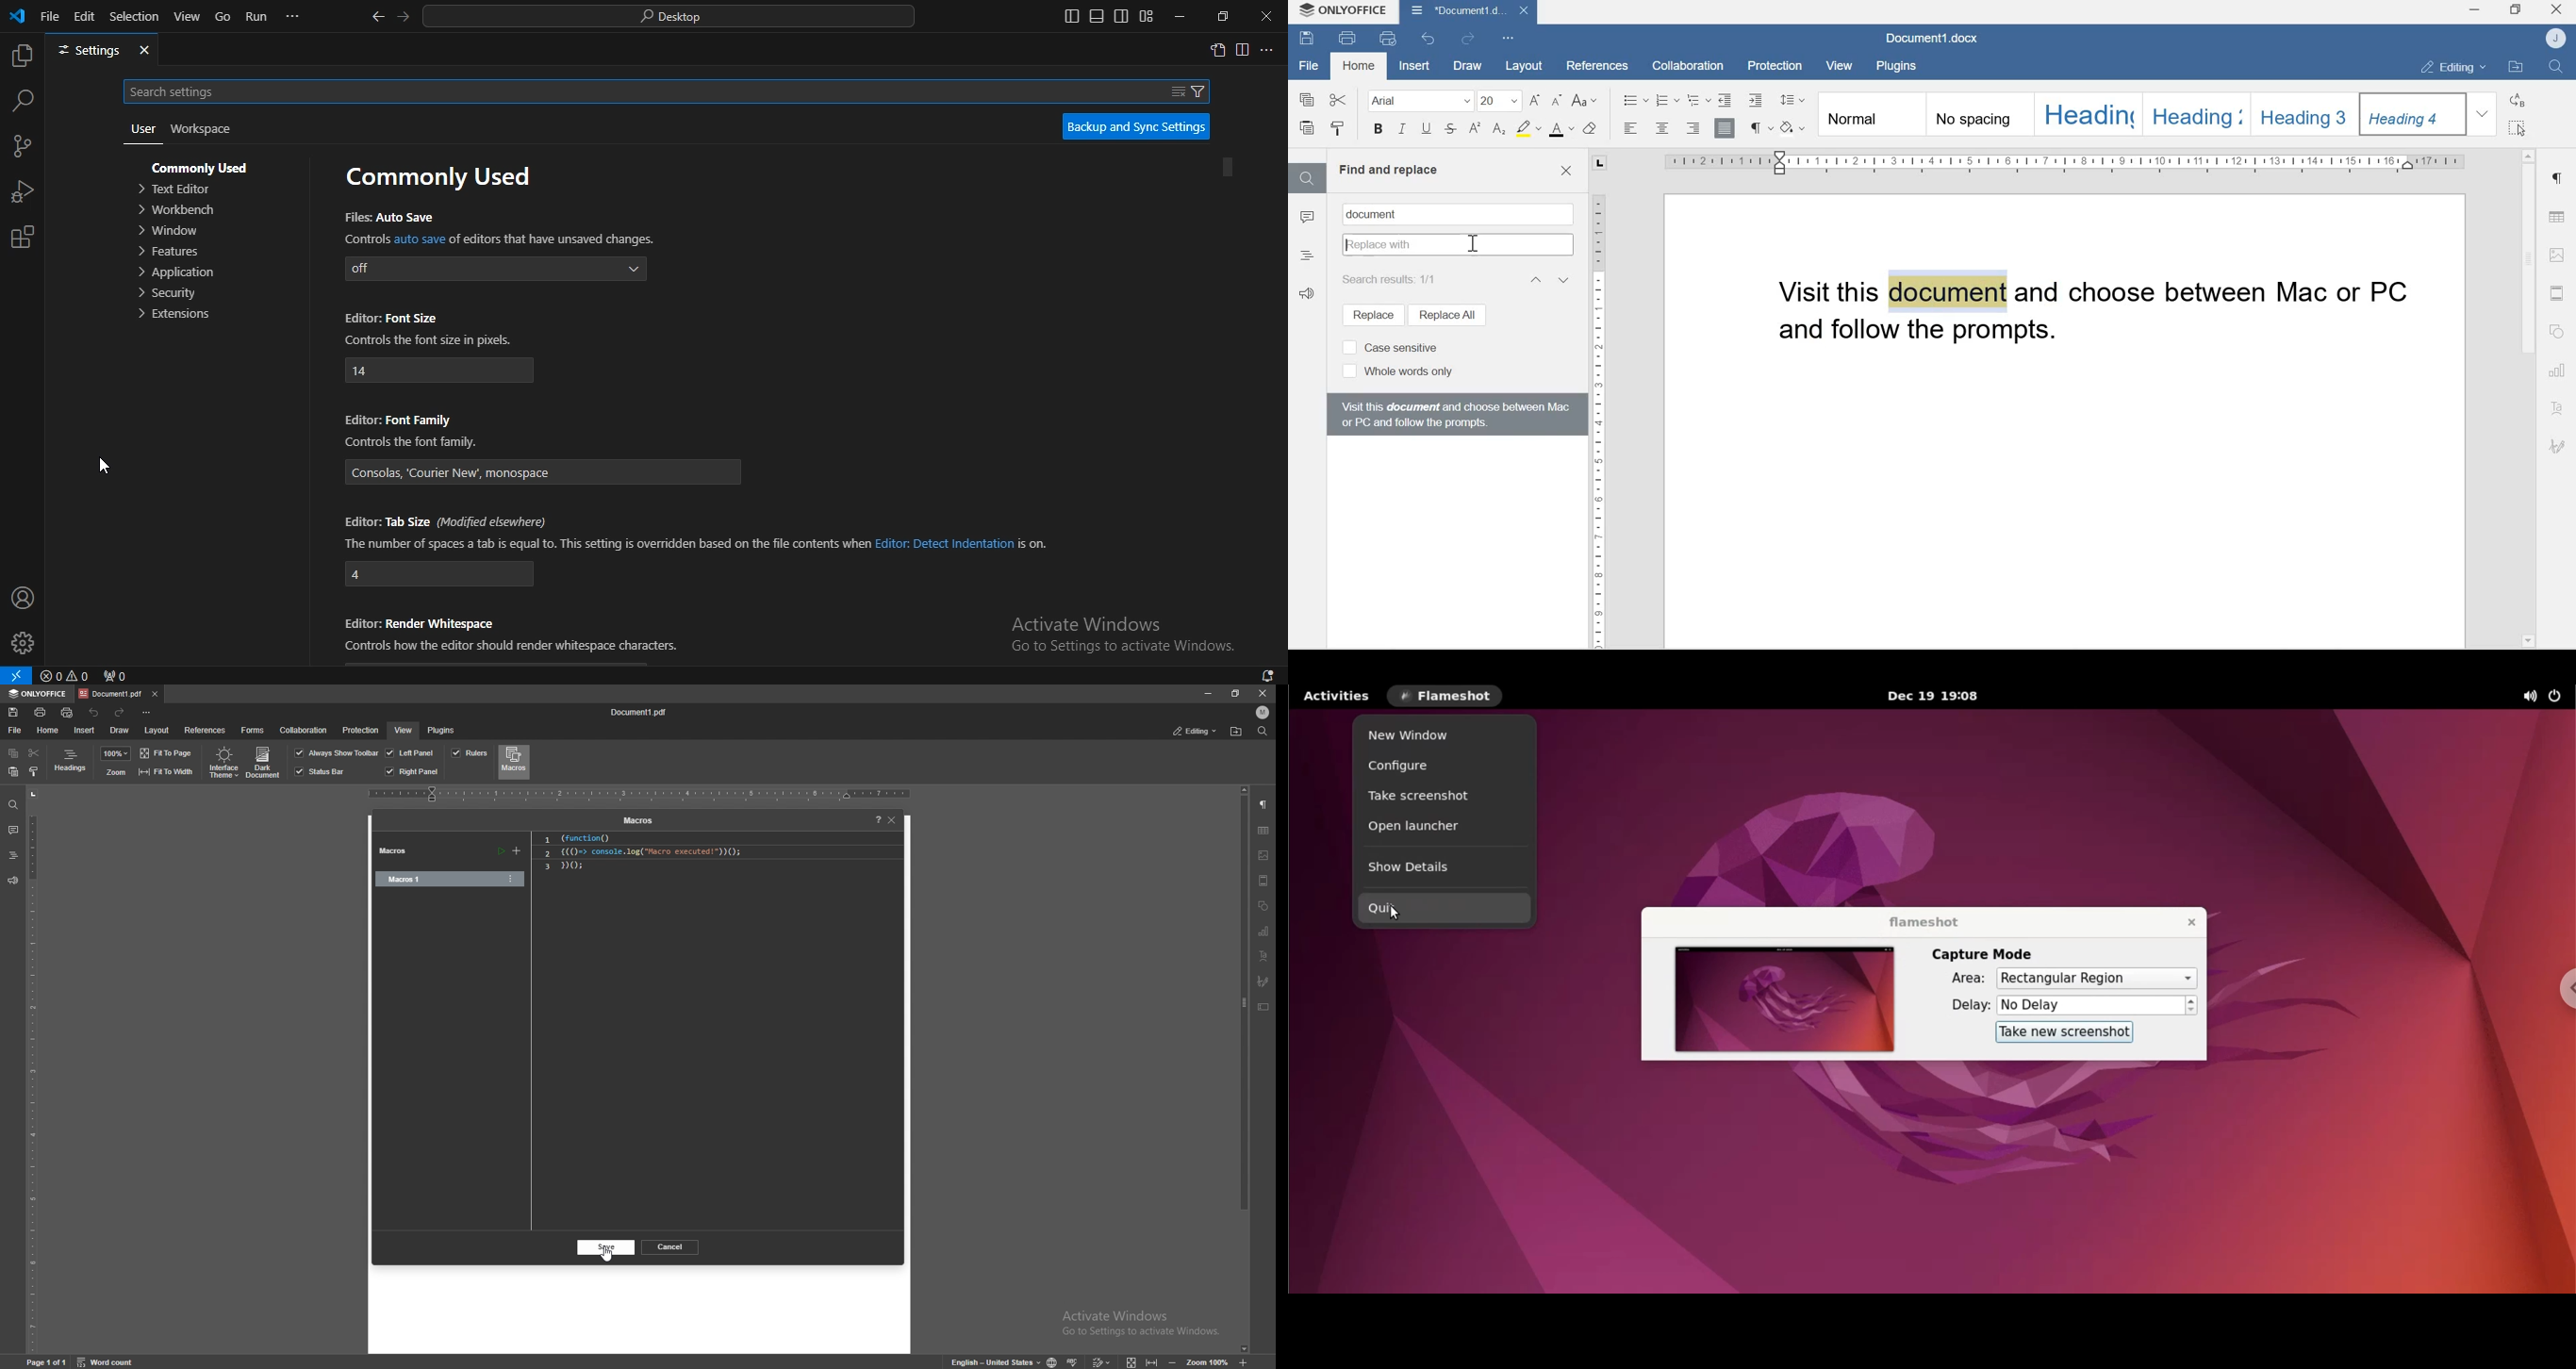 Image resolution: width=2576 pixels, height=1372 pixels. What do you see at coordinates (893, 820) in the screenshot?
I see `close` at bounding box center [893, 820].